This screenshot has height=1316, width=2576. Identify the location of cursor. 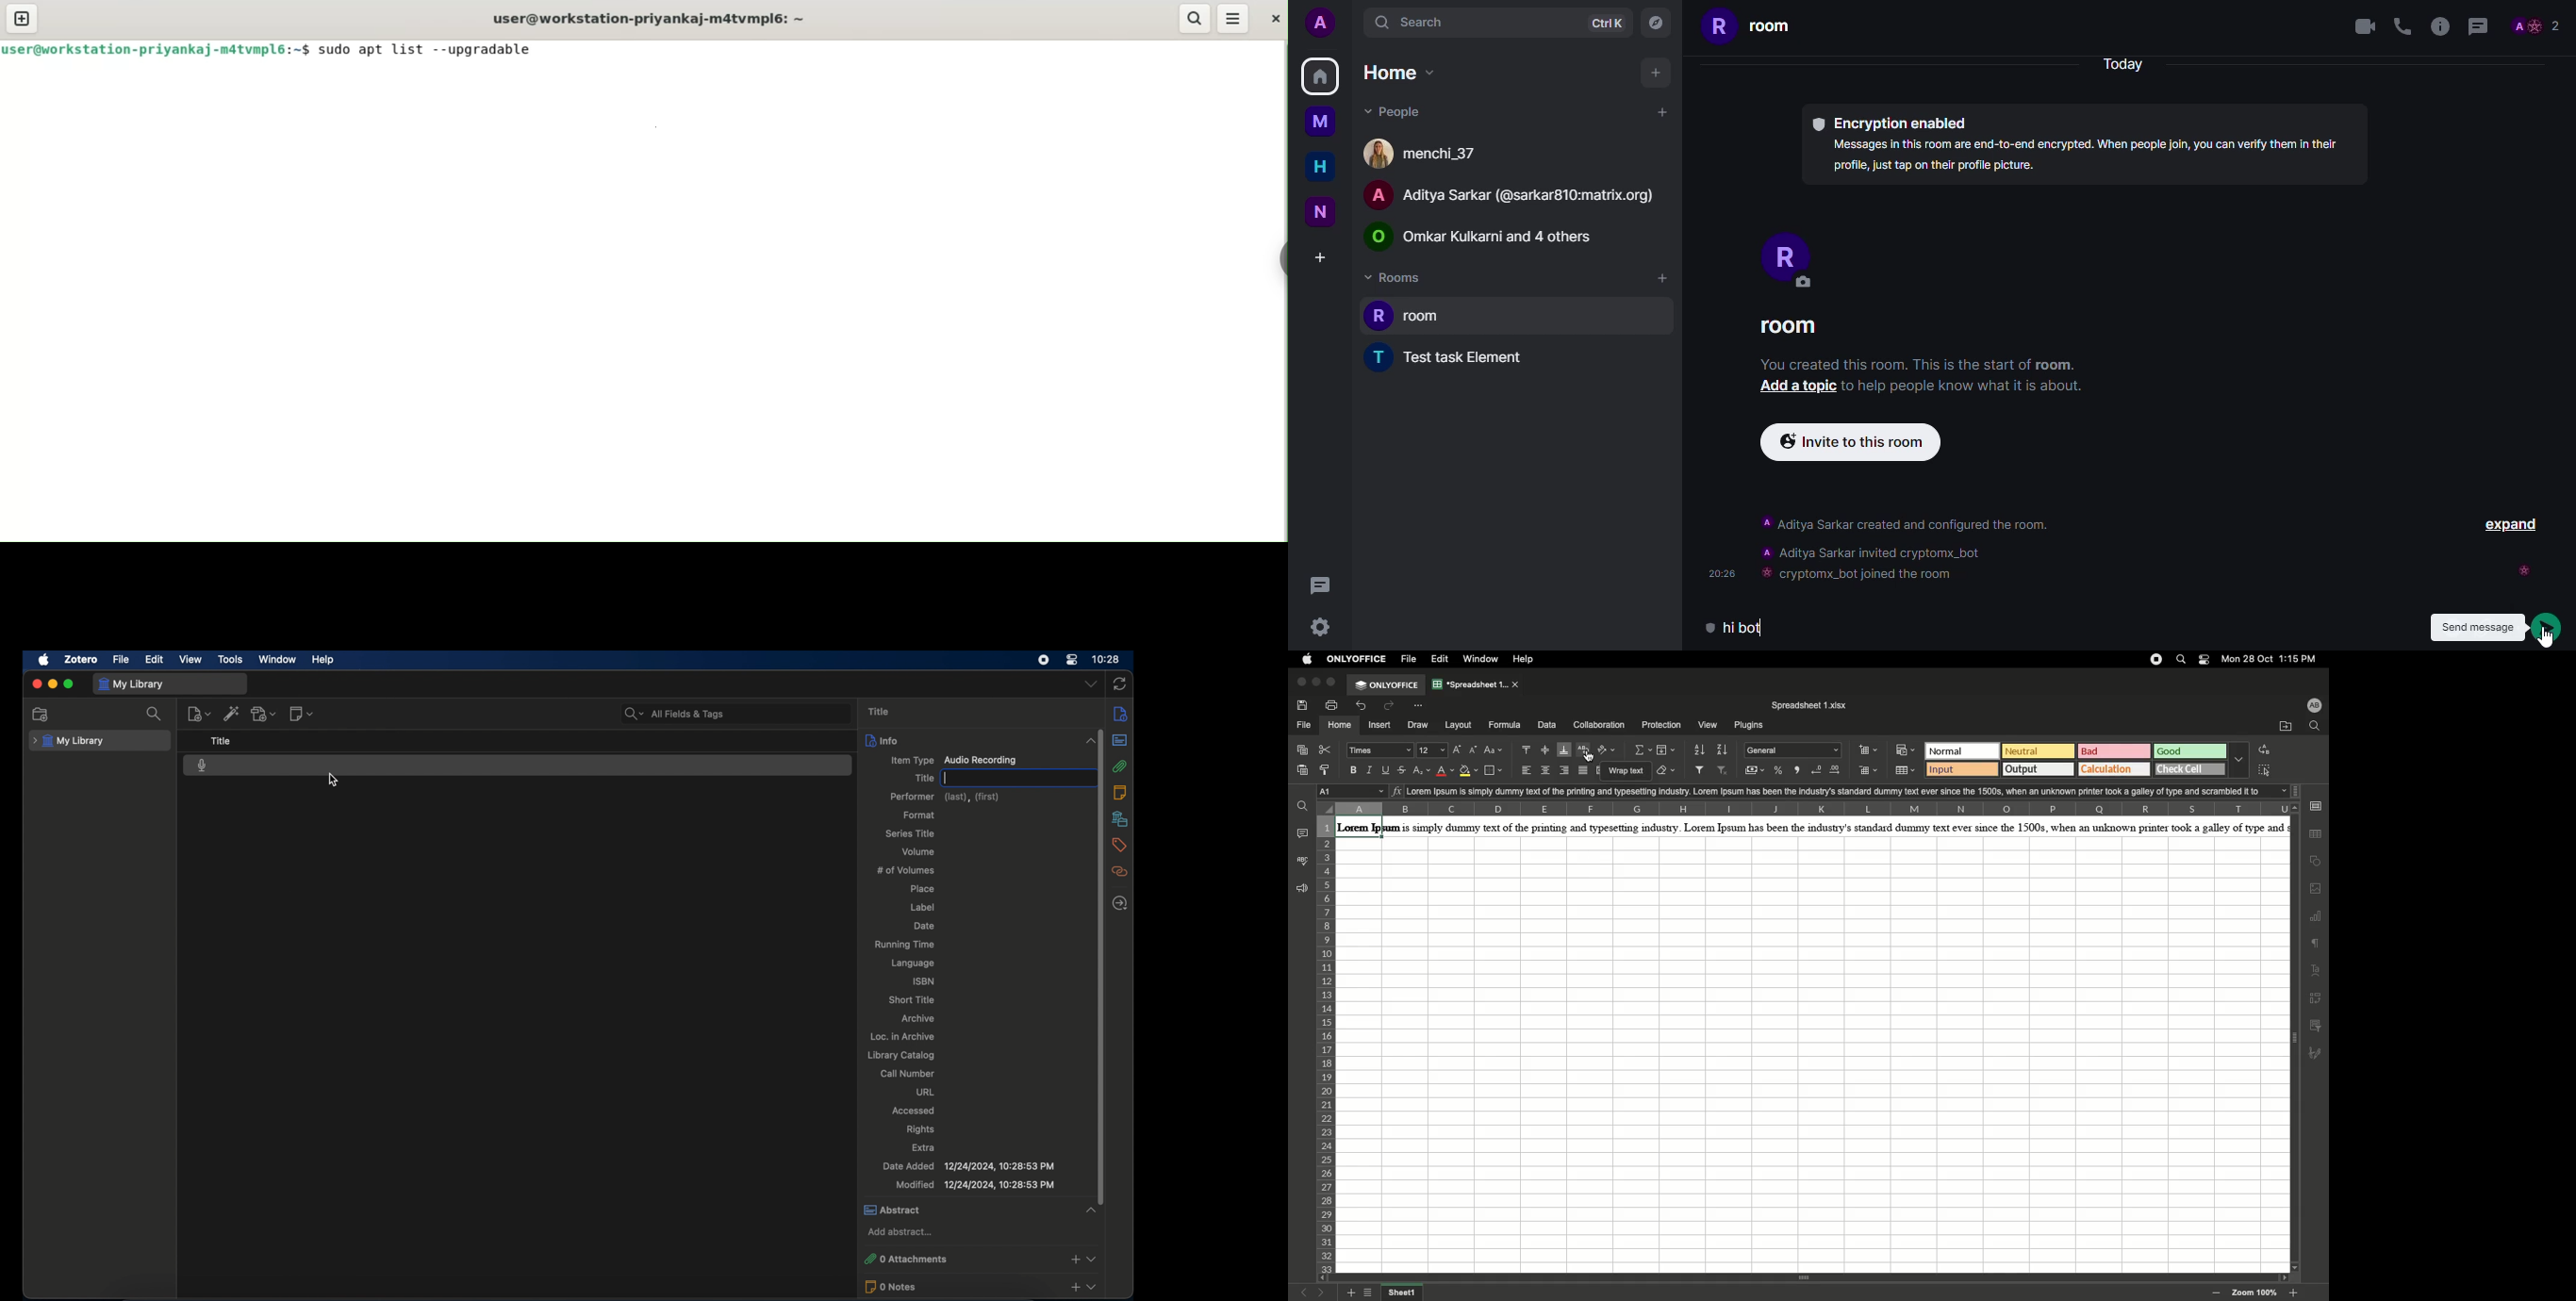
(1588, 758).